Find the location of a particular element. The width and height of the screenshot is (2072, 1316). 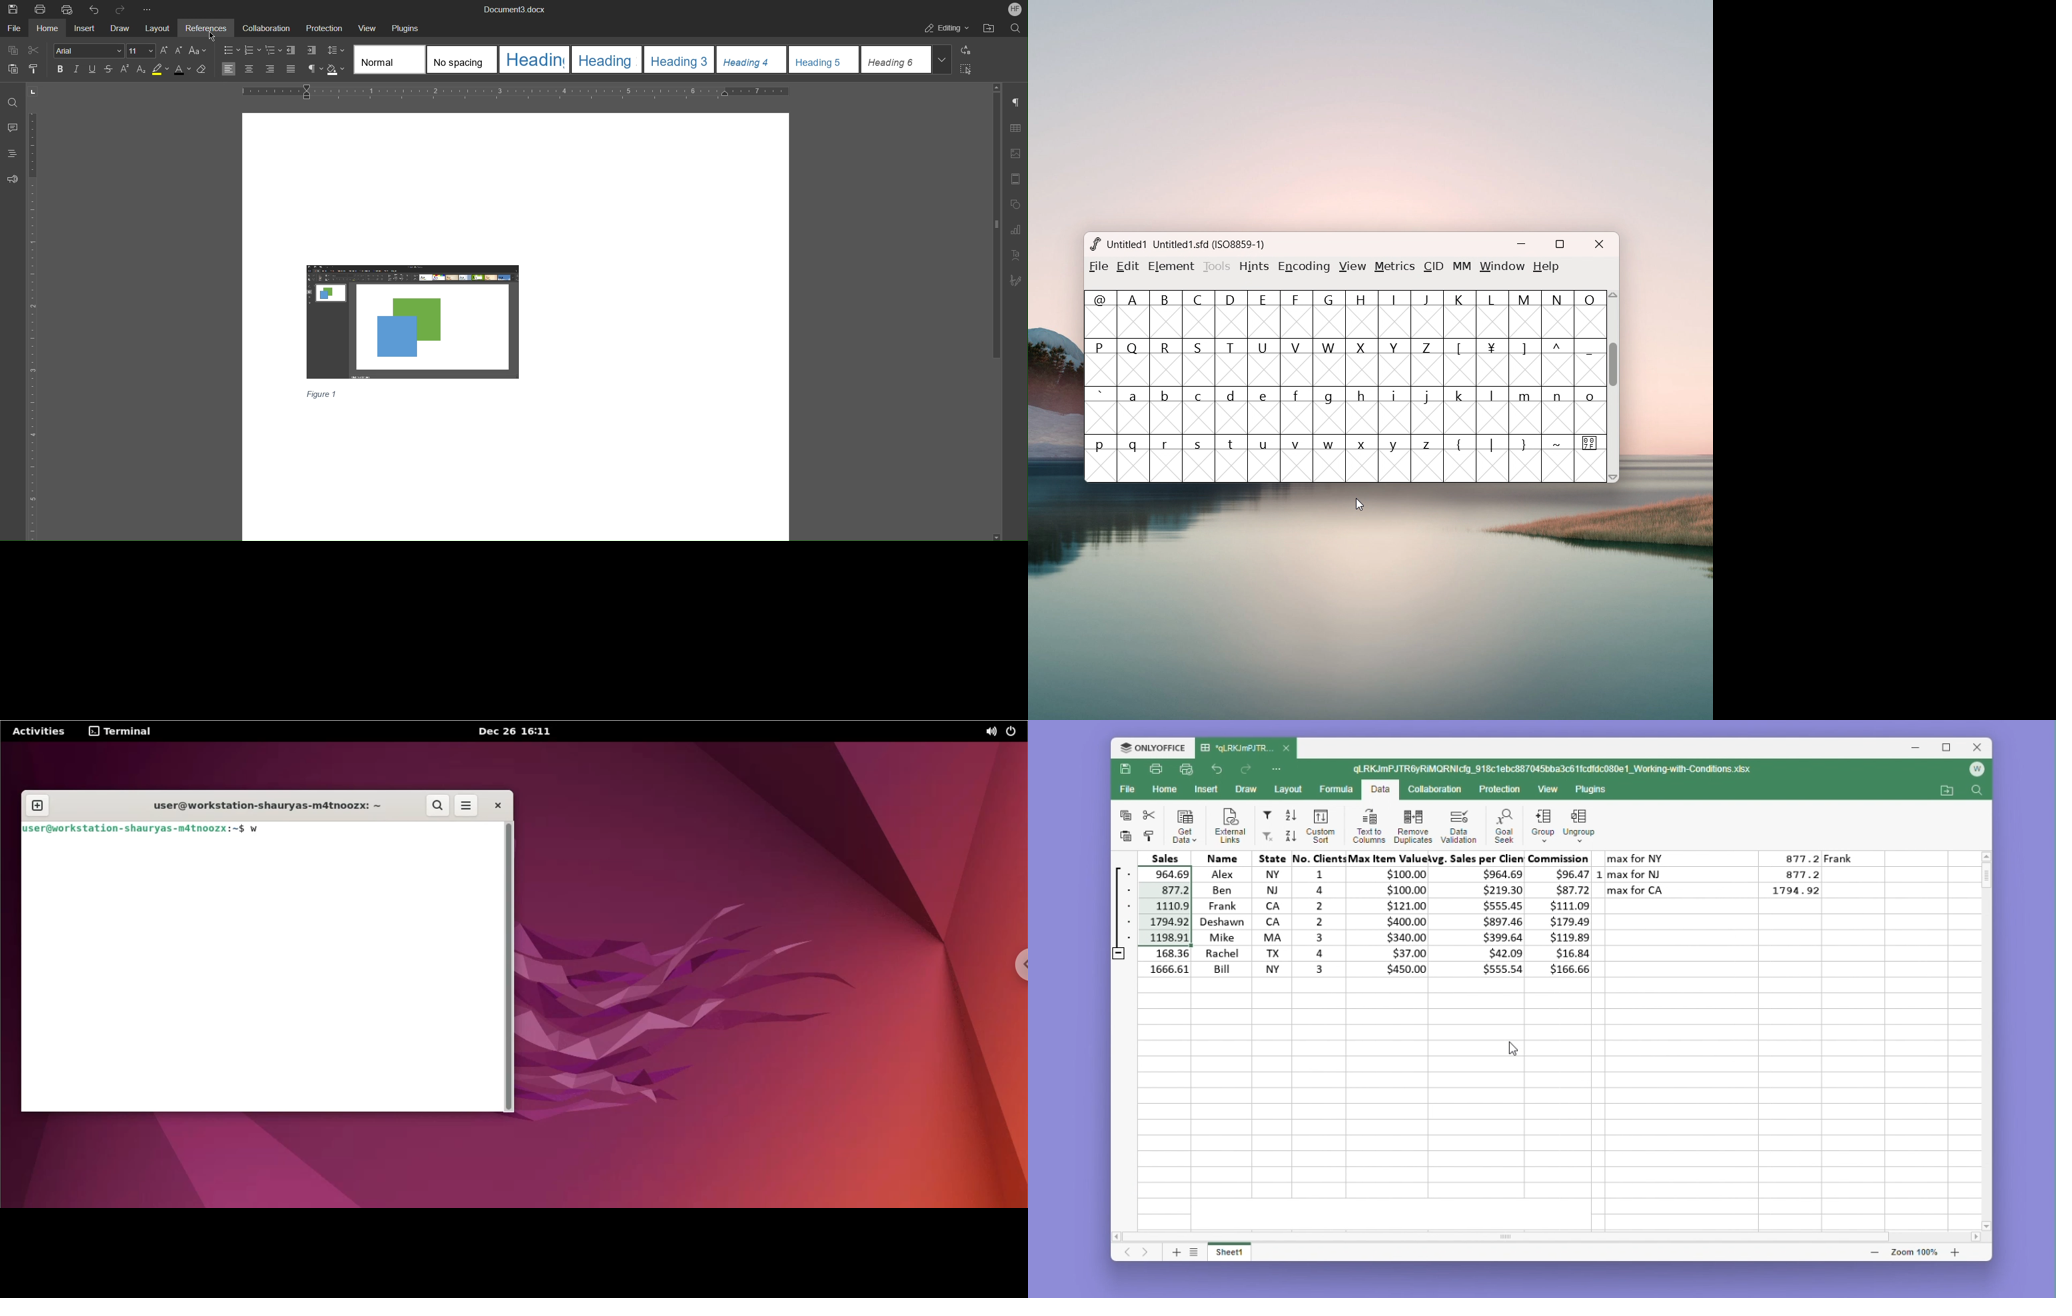

power options is located at coordinates (1016, 732).